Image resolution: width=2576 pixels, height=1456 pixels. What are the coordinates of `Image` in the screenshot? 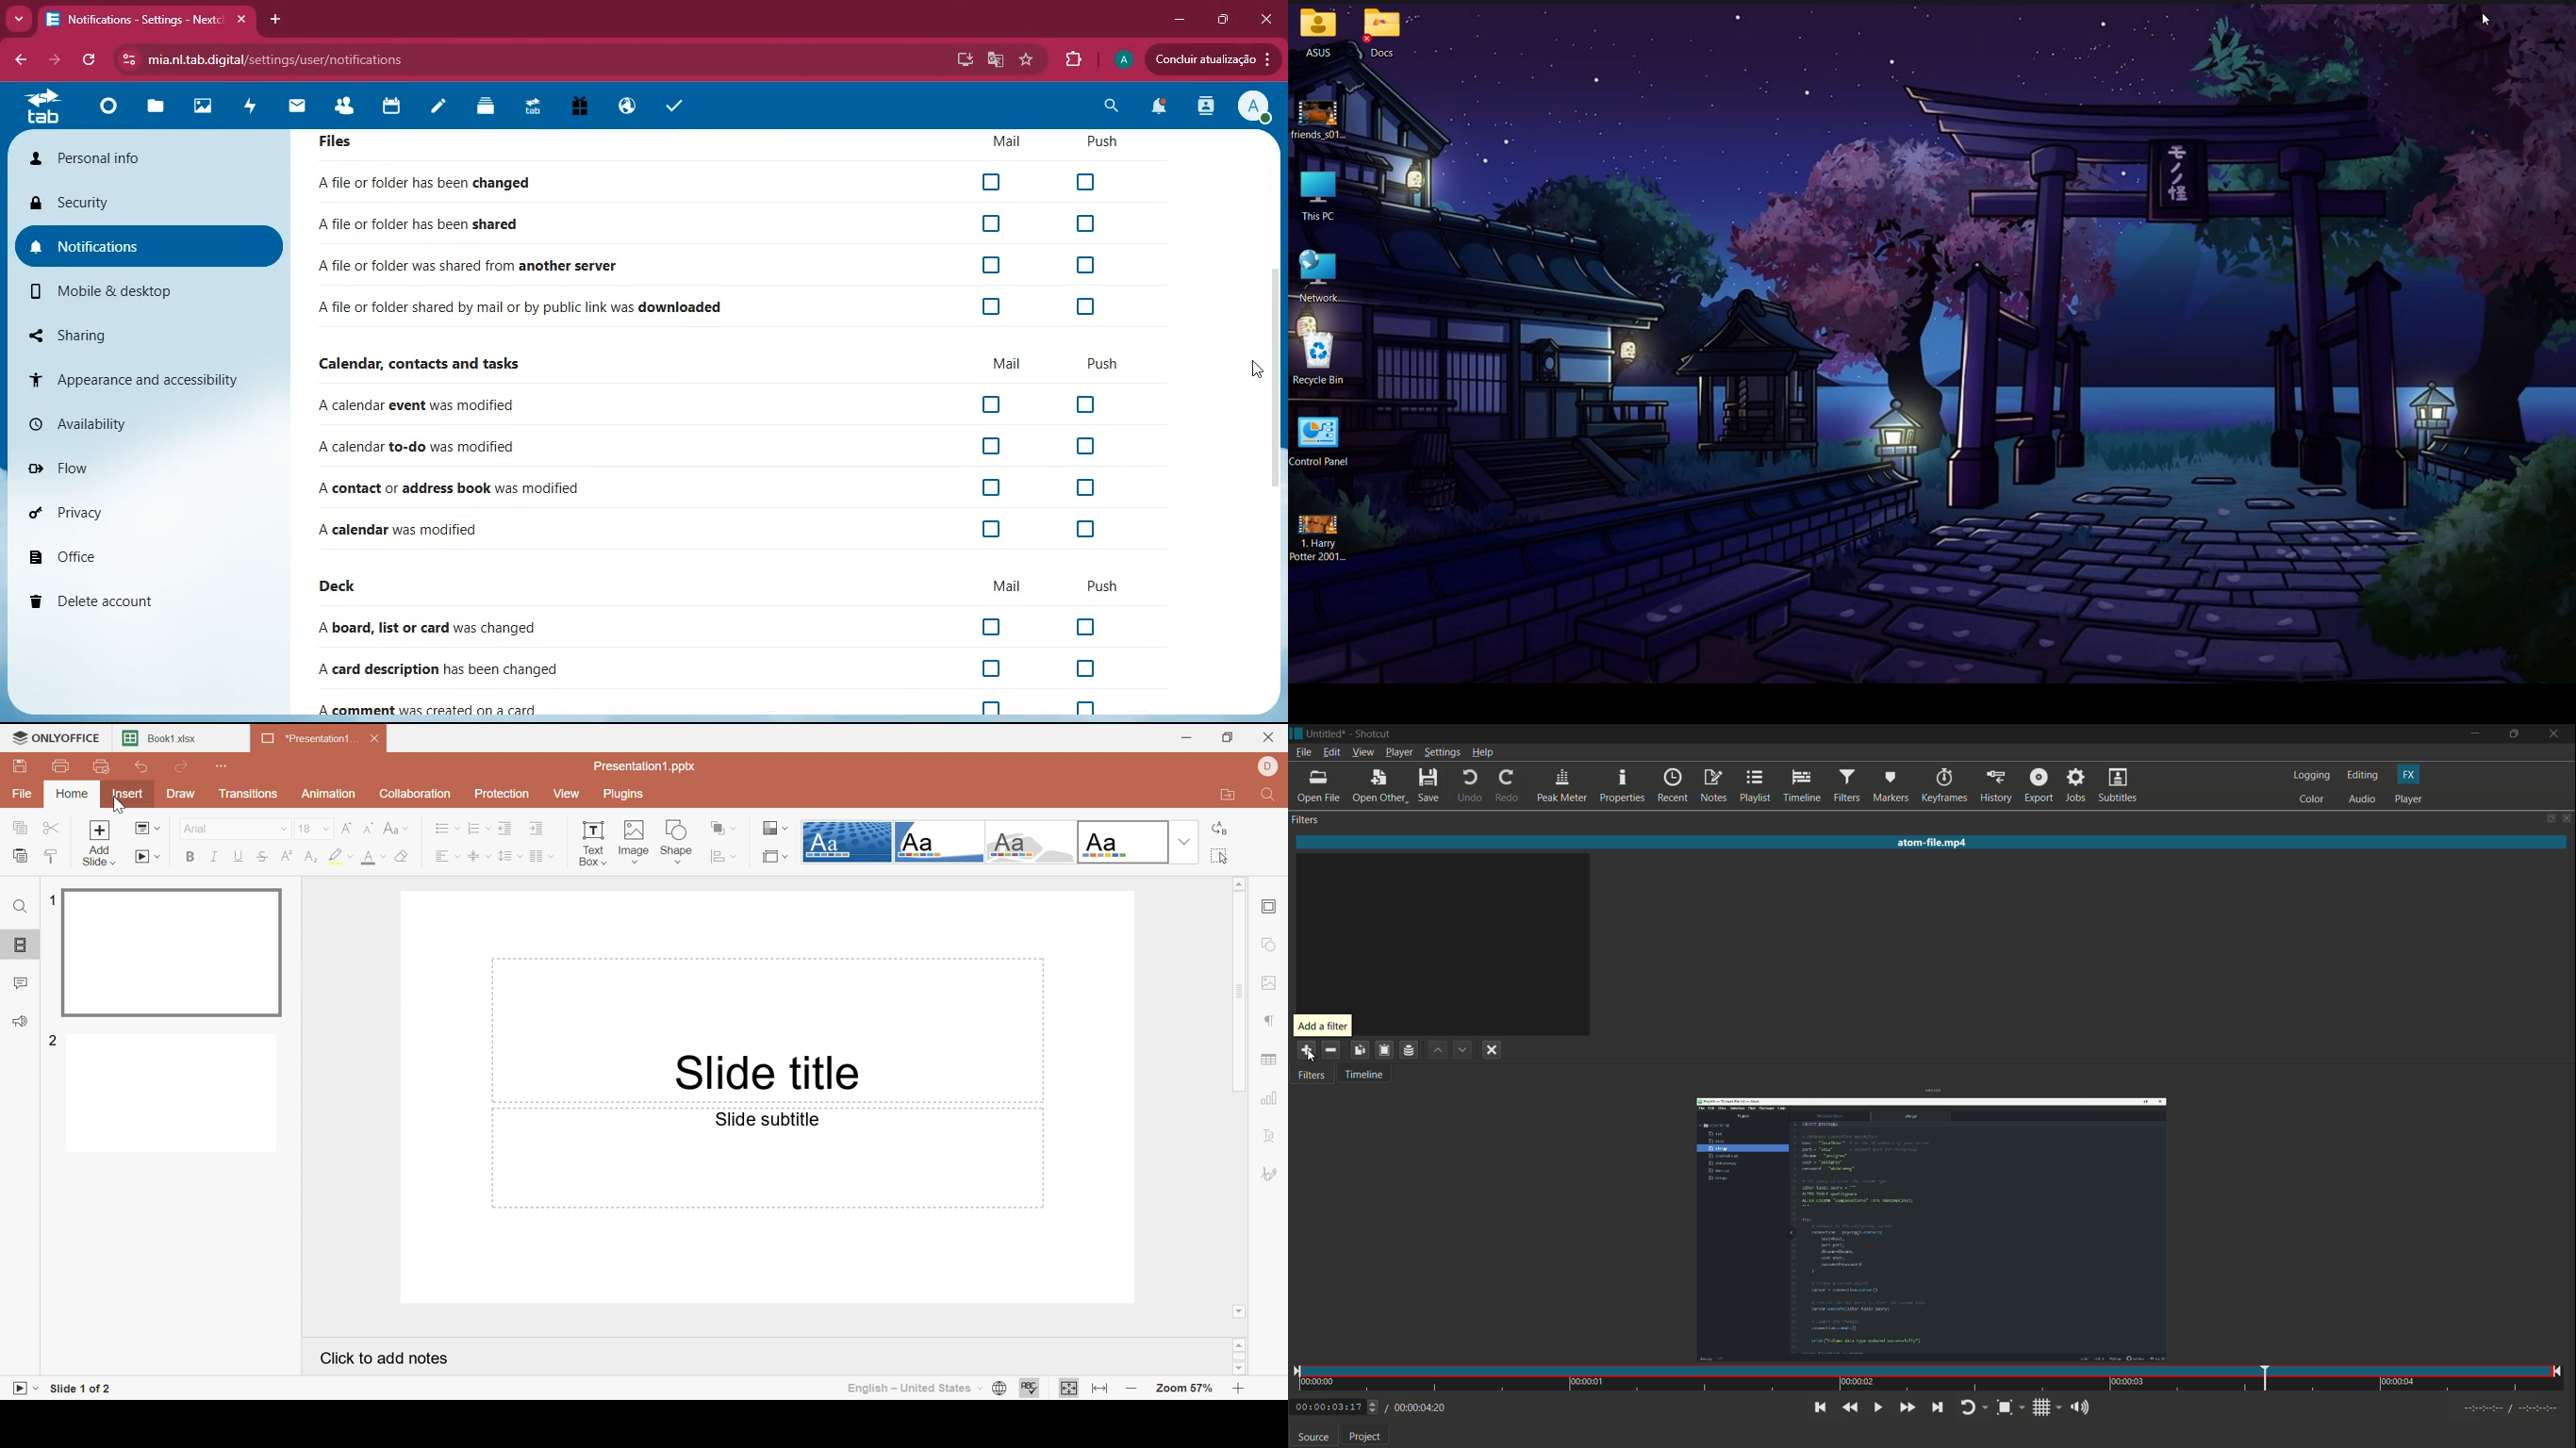 It's located at (634, 842).